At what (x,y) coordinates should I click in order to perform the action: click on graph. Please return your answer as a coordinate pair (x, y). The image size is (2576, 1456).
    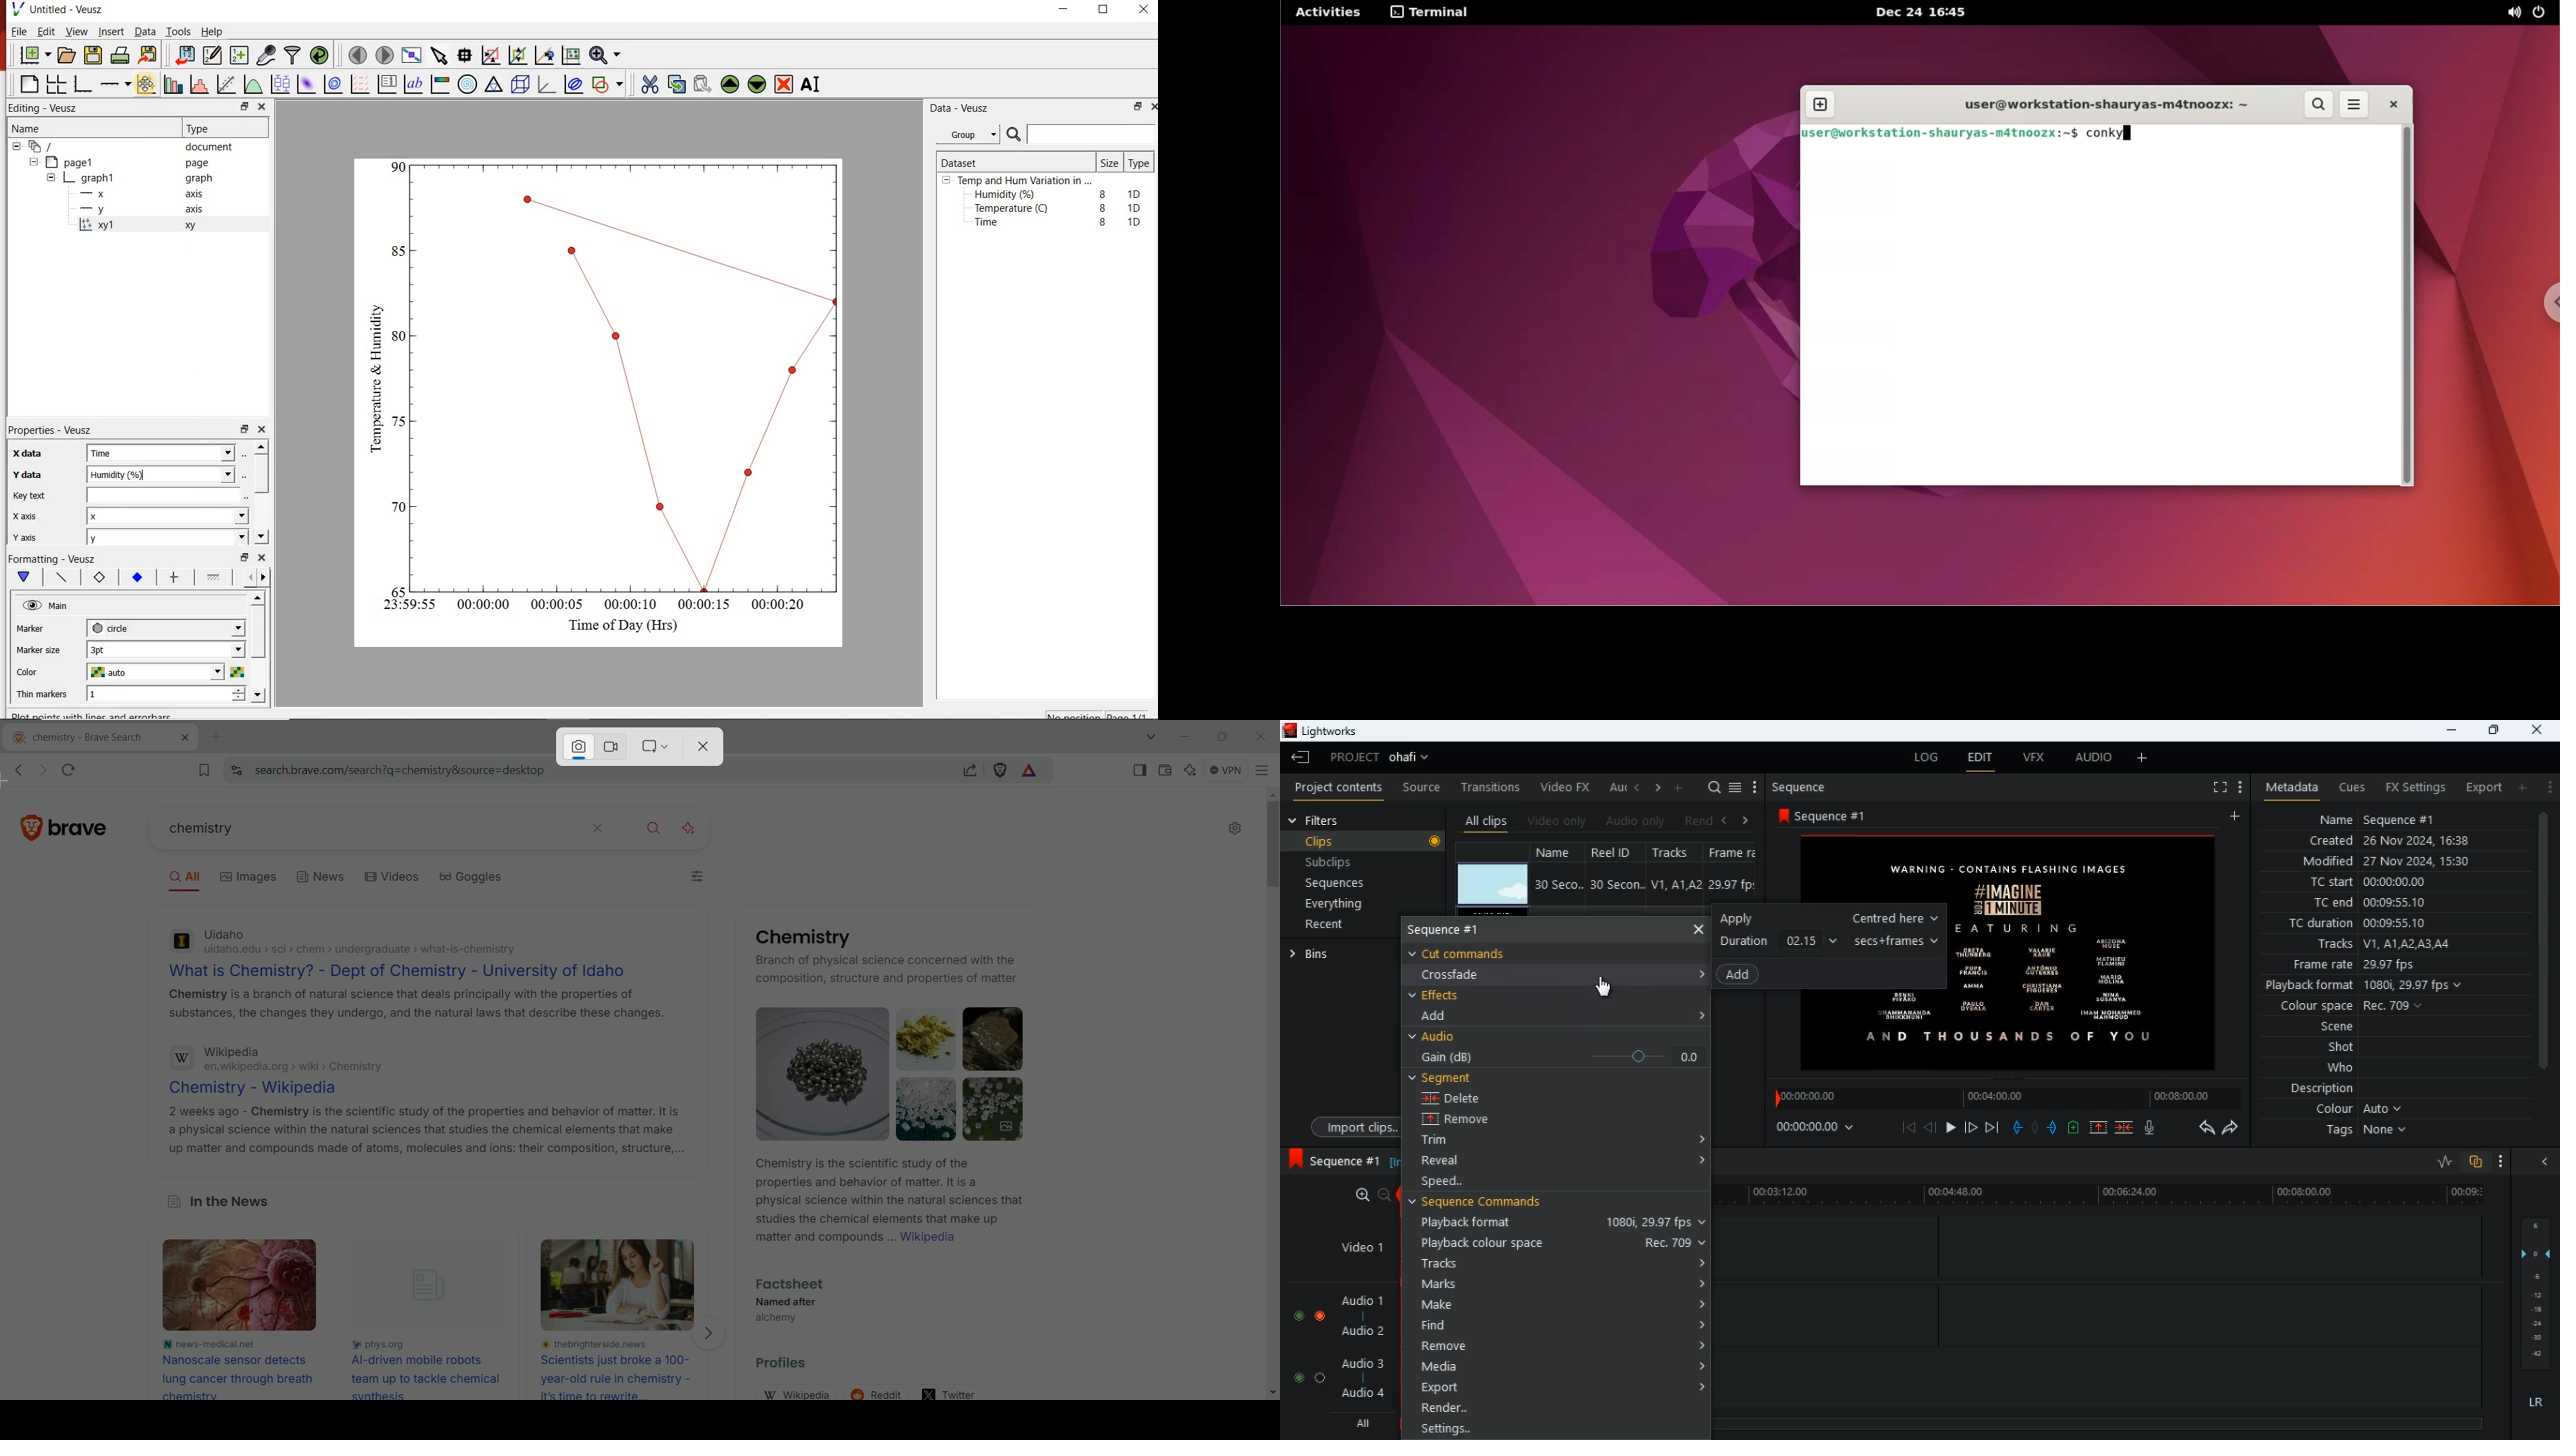
    Looking at the image, I should click on (199, 179).